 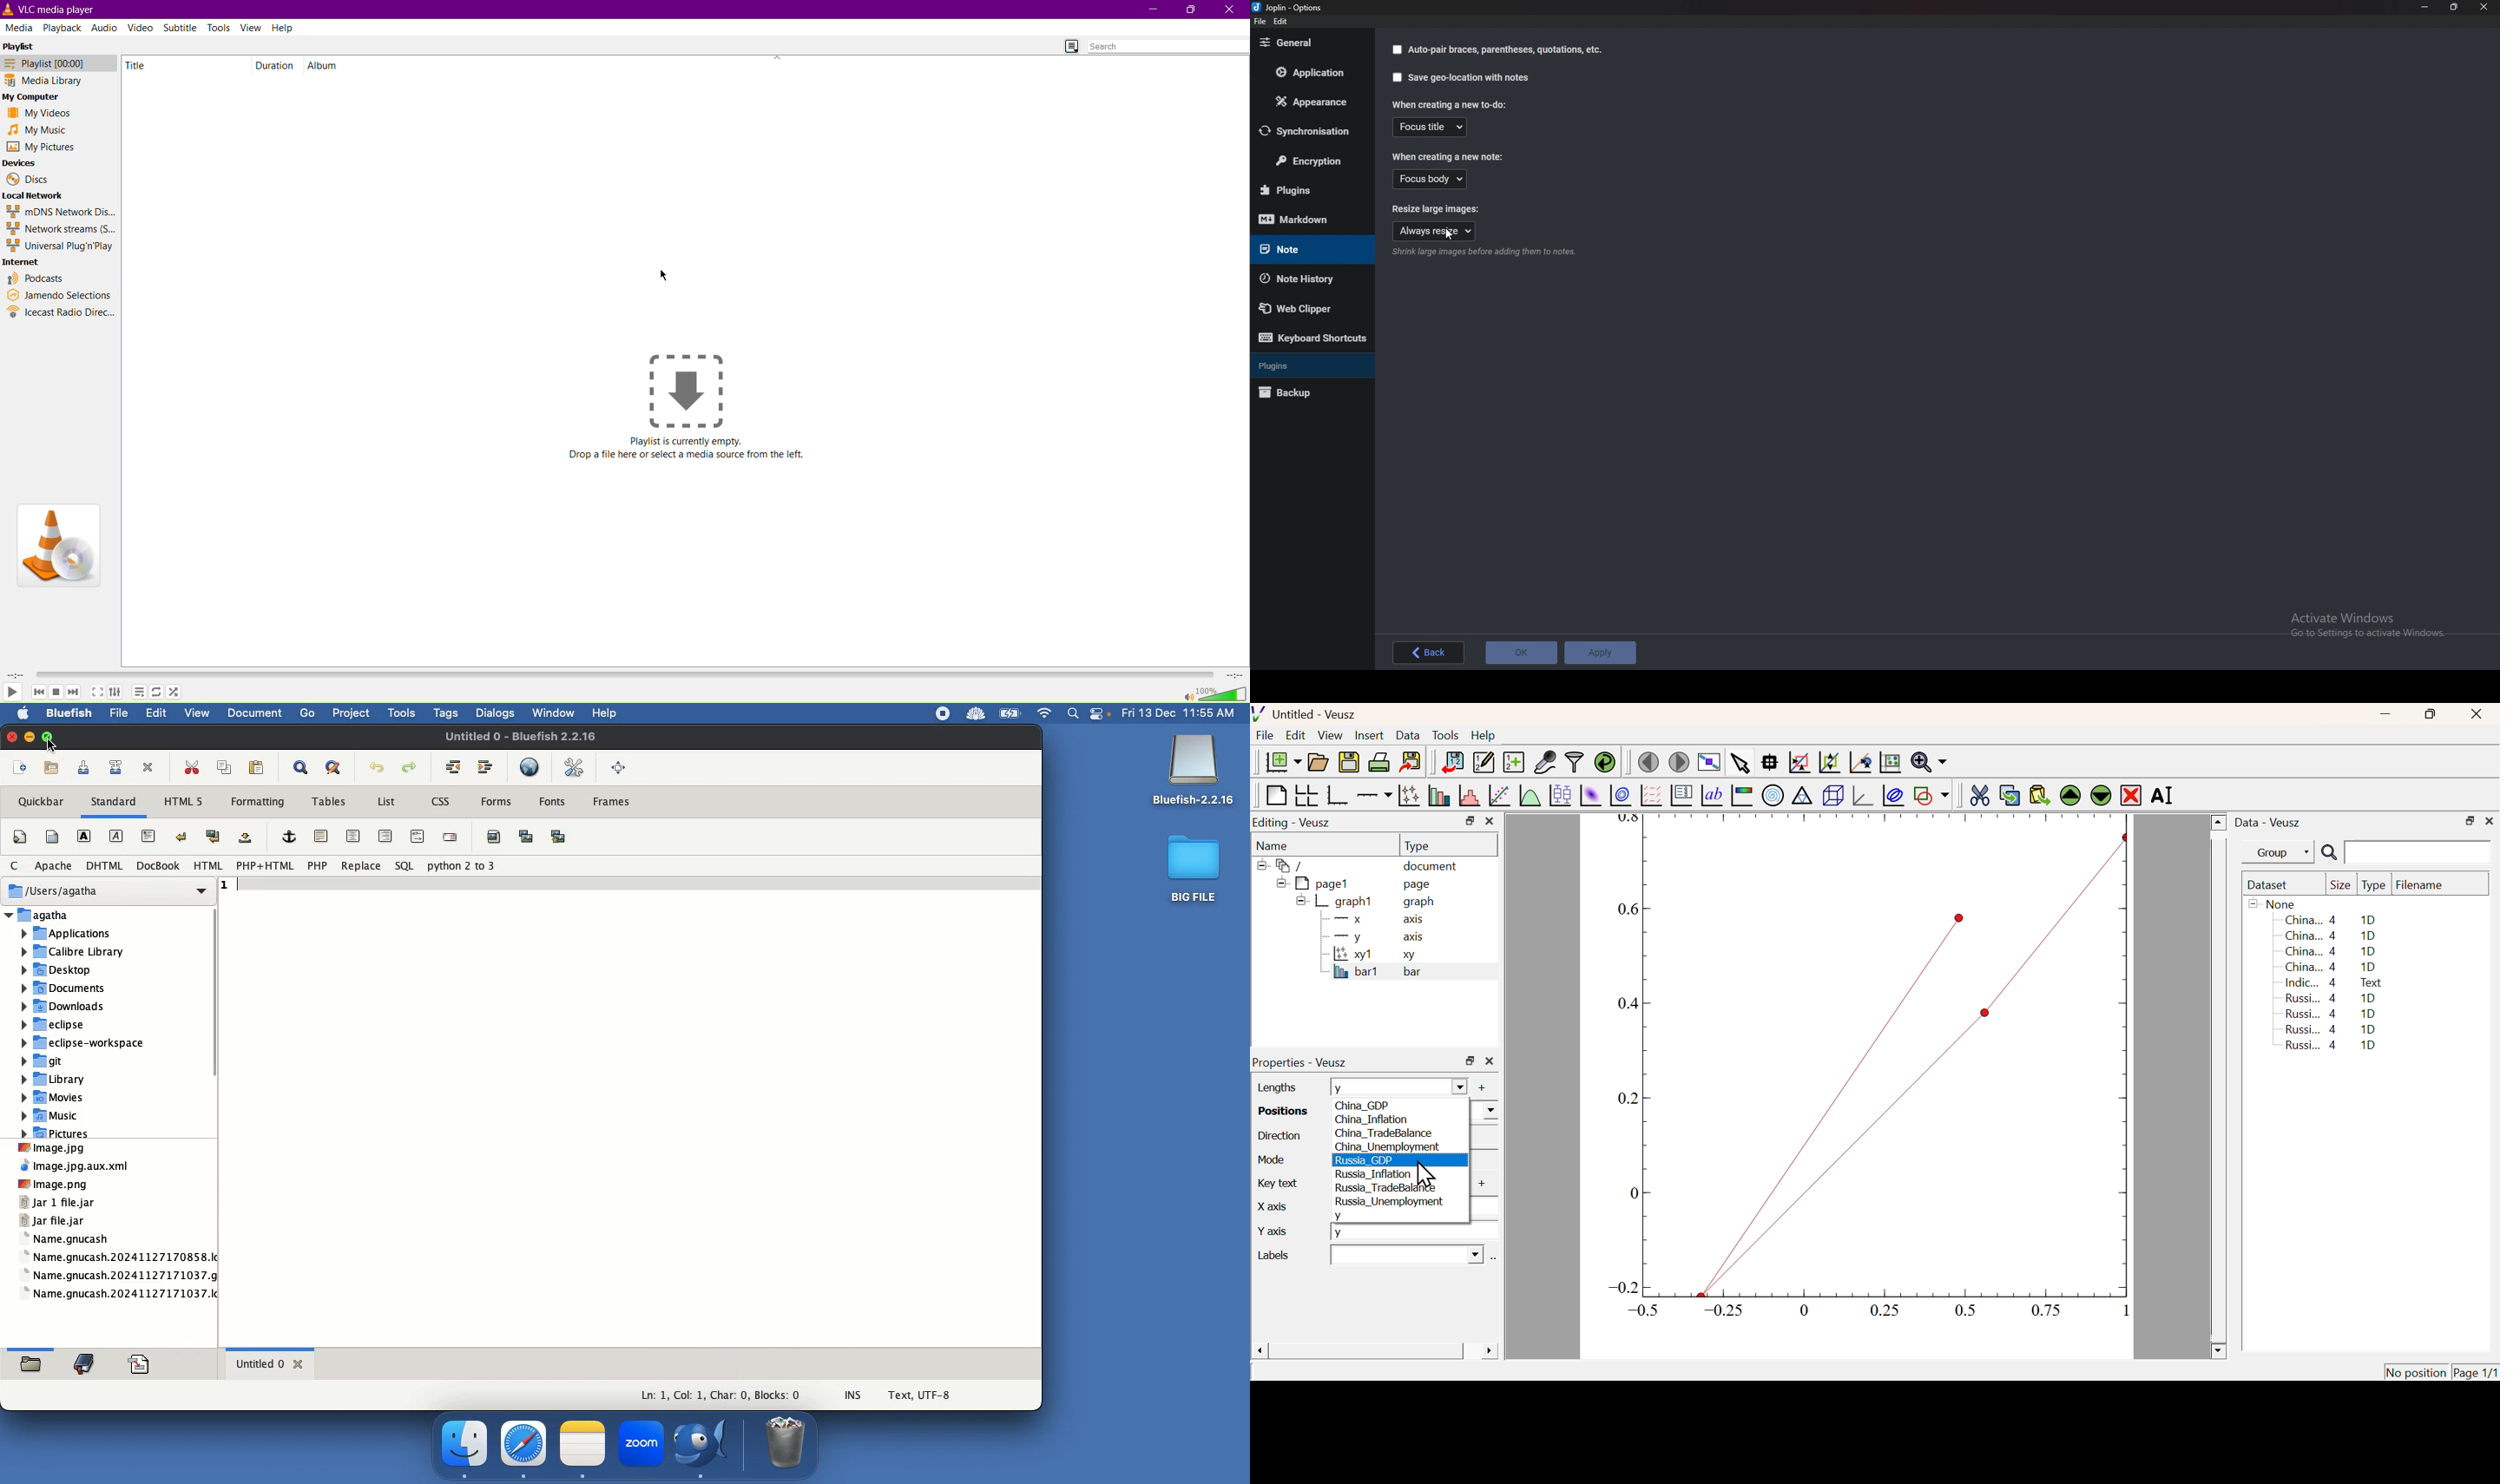 I want to click on documents, so click(x=69, y=988).